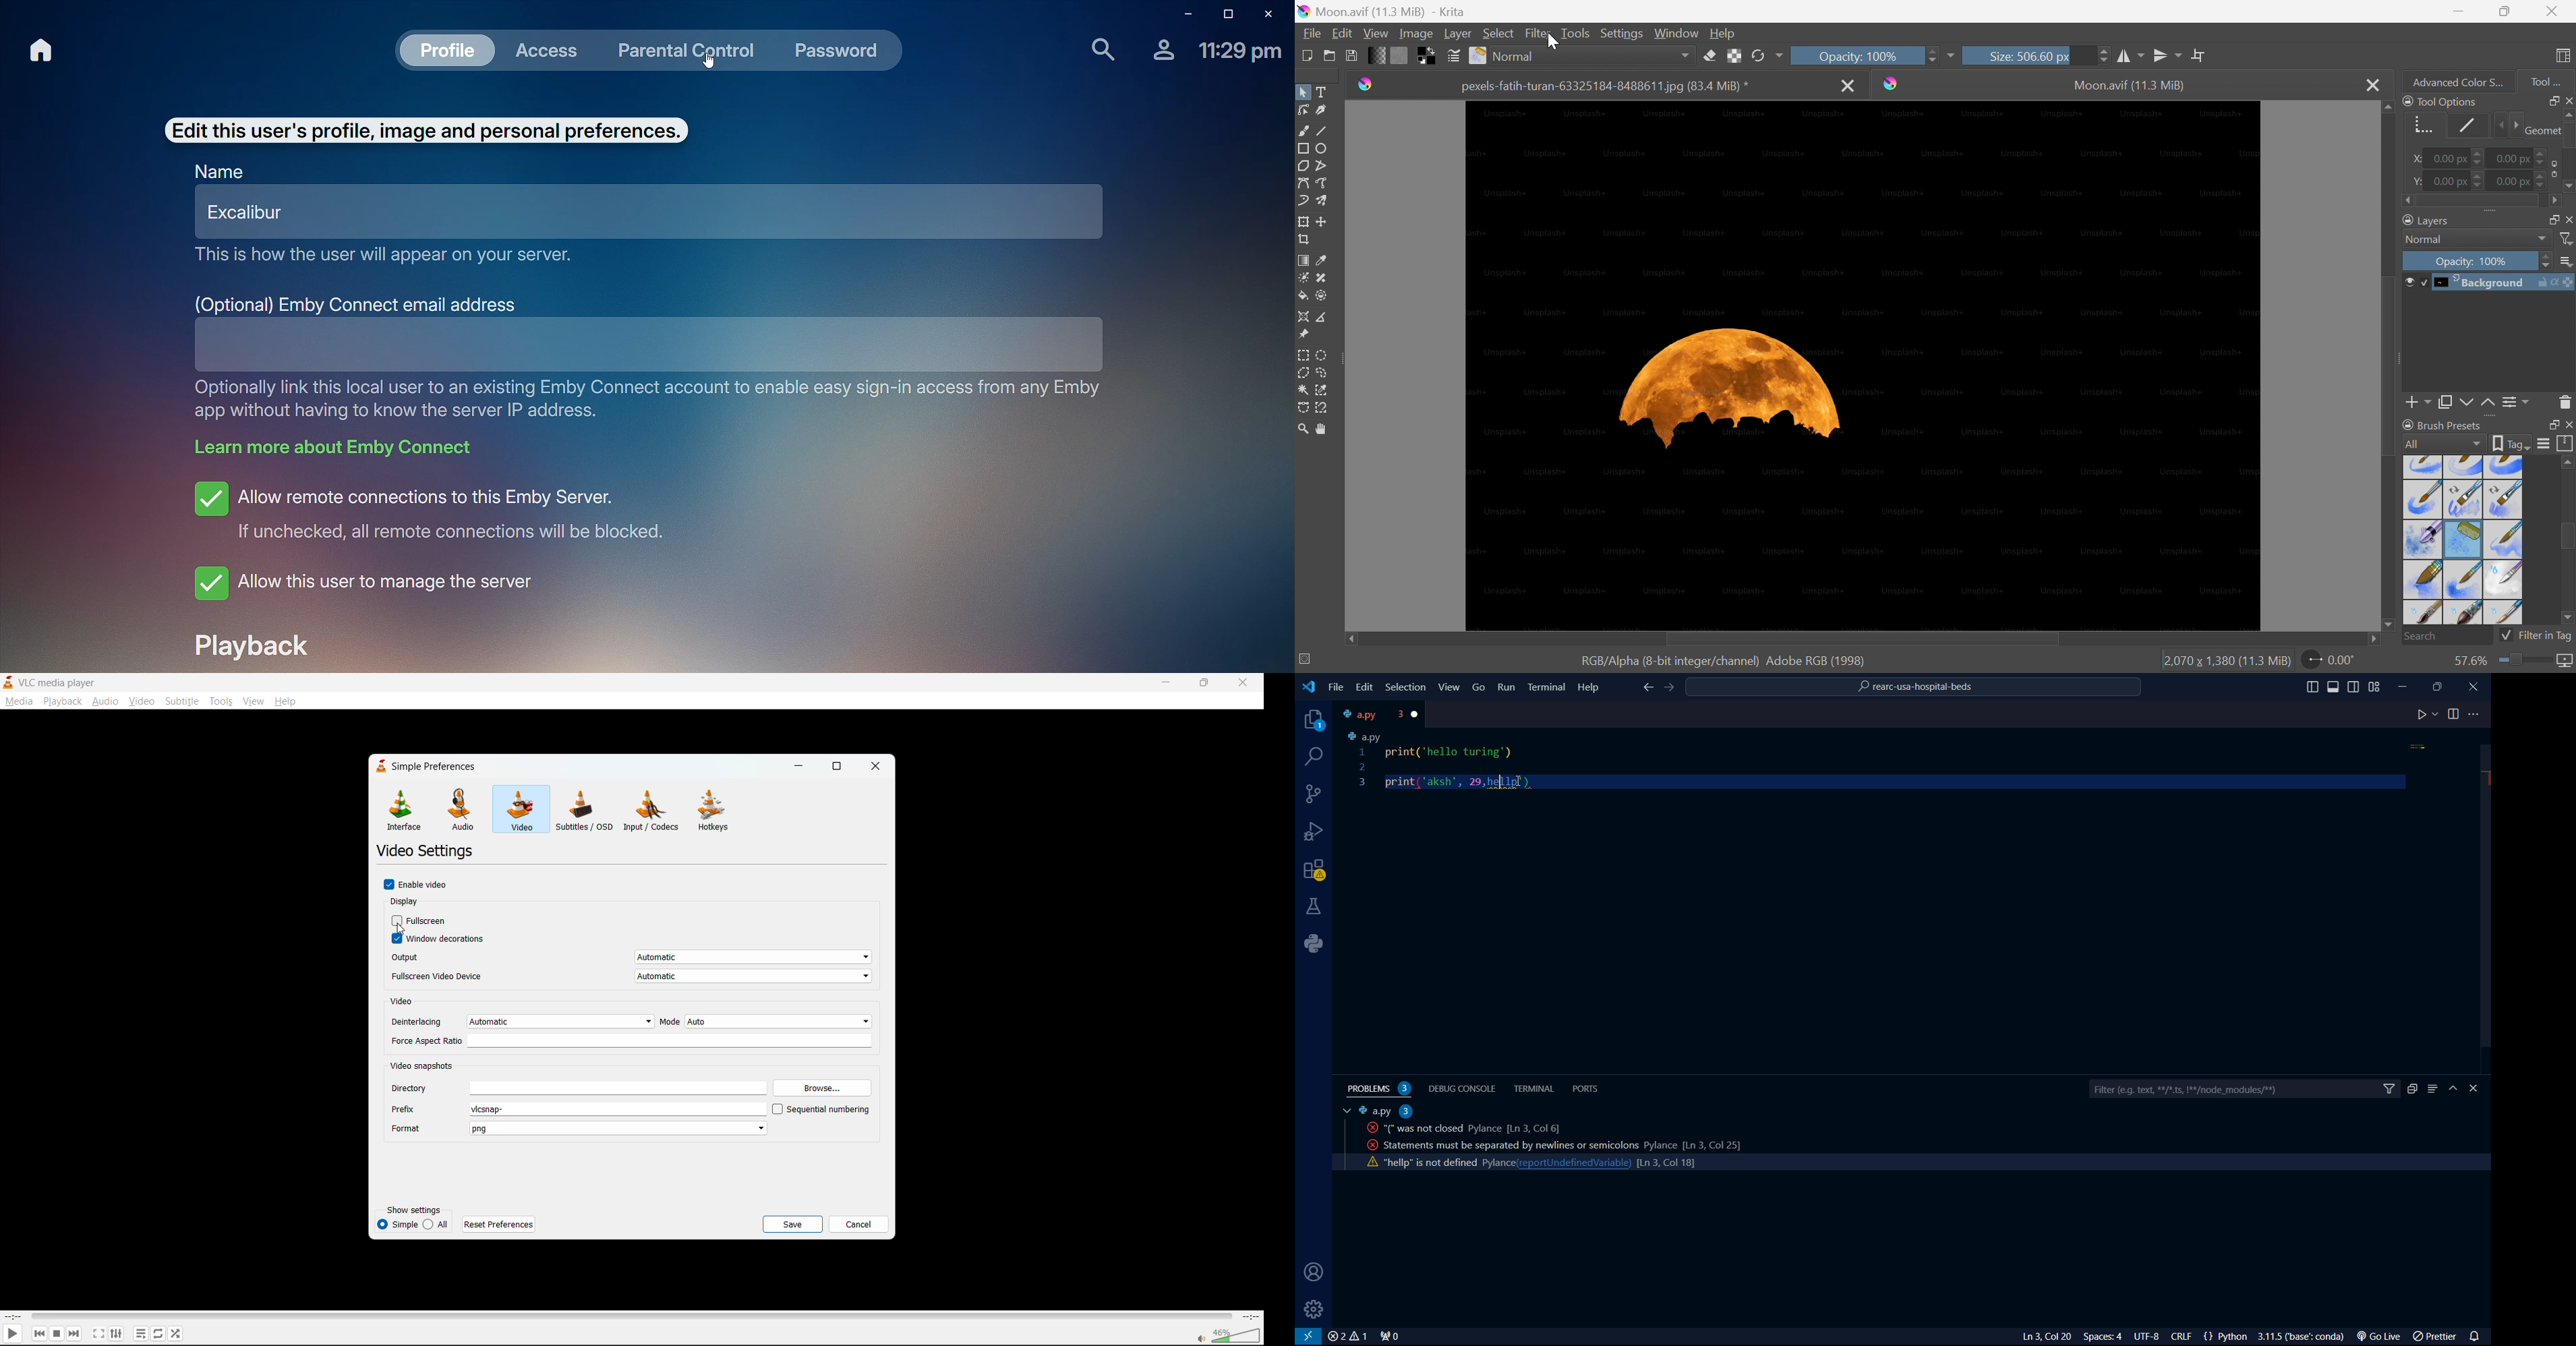 This screenshot has width=2576, height=1372. What do you see at coordinates (444, 938) in the screenshot?
I see `window decorations` at bounding box center [444, 938].